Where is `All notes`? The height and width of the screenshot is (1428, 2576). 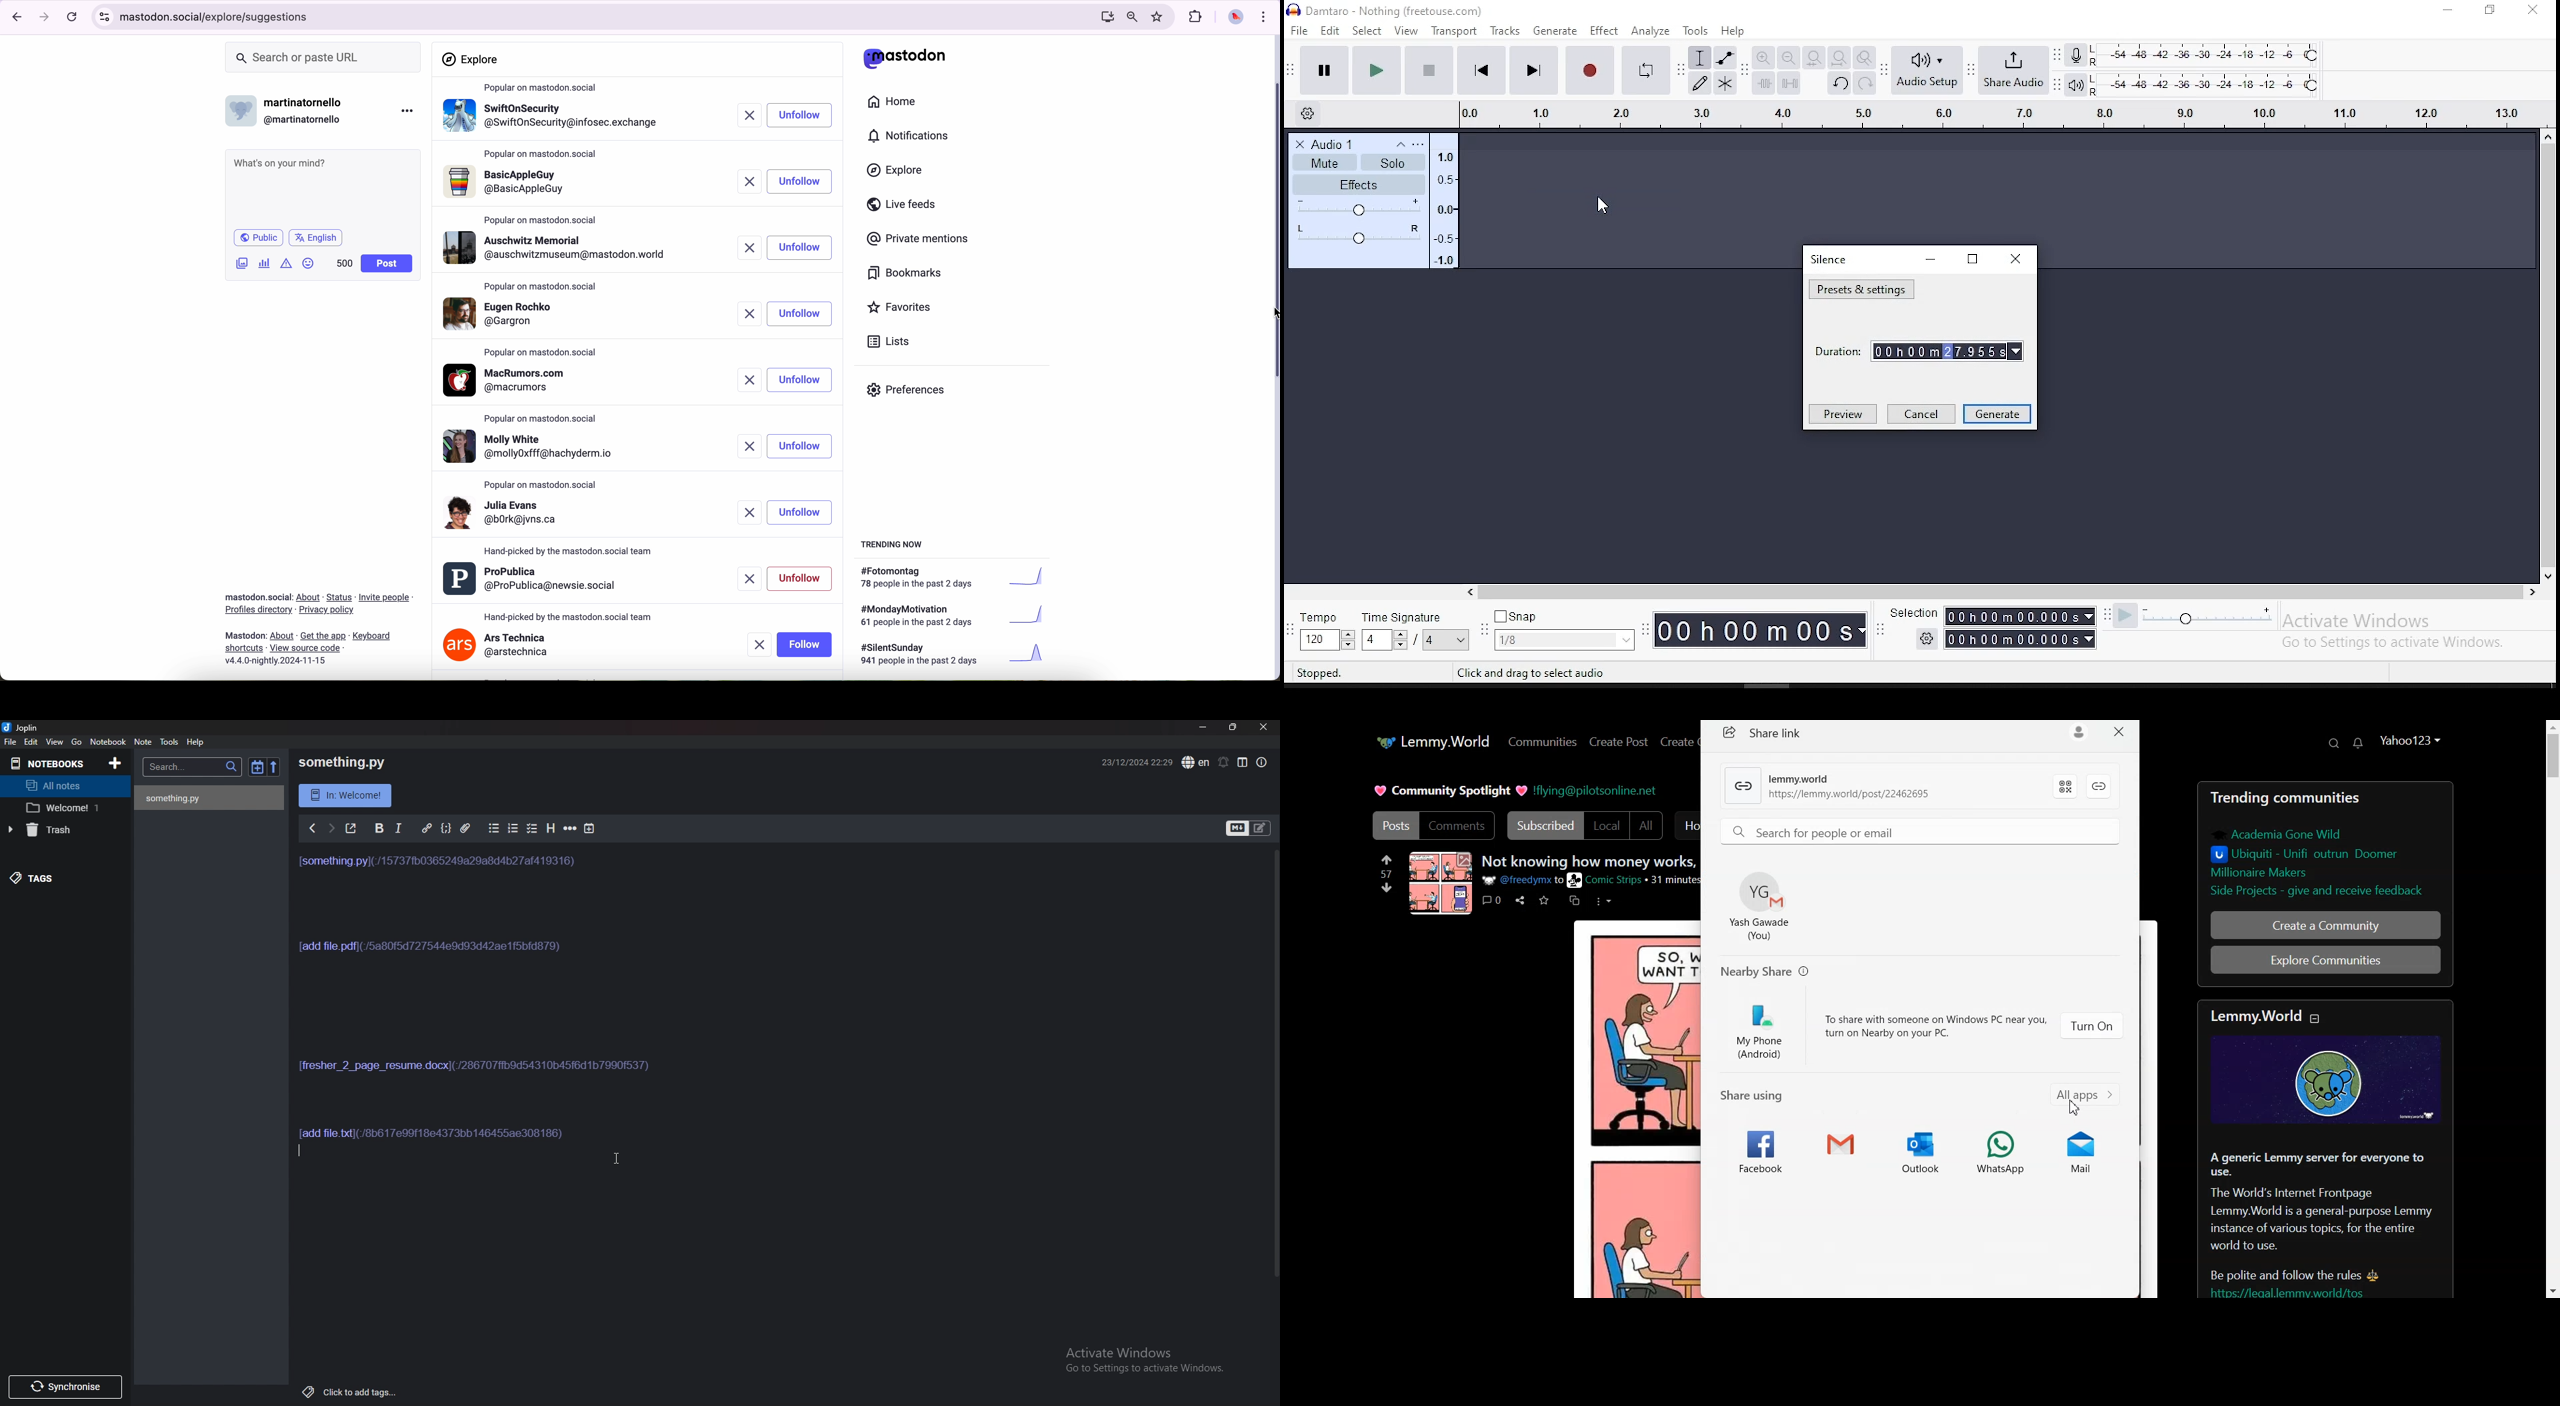 All notes is located at coordinates (61, 786).